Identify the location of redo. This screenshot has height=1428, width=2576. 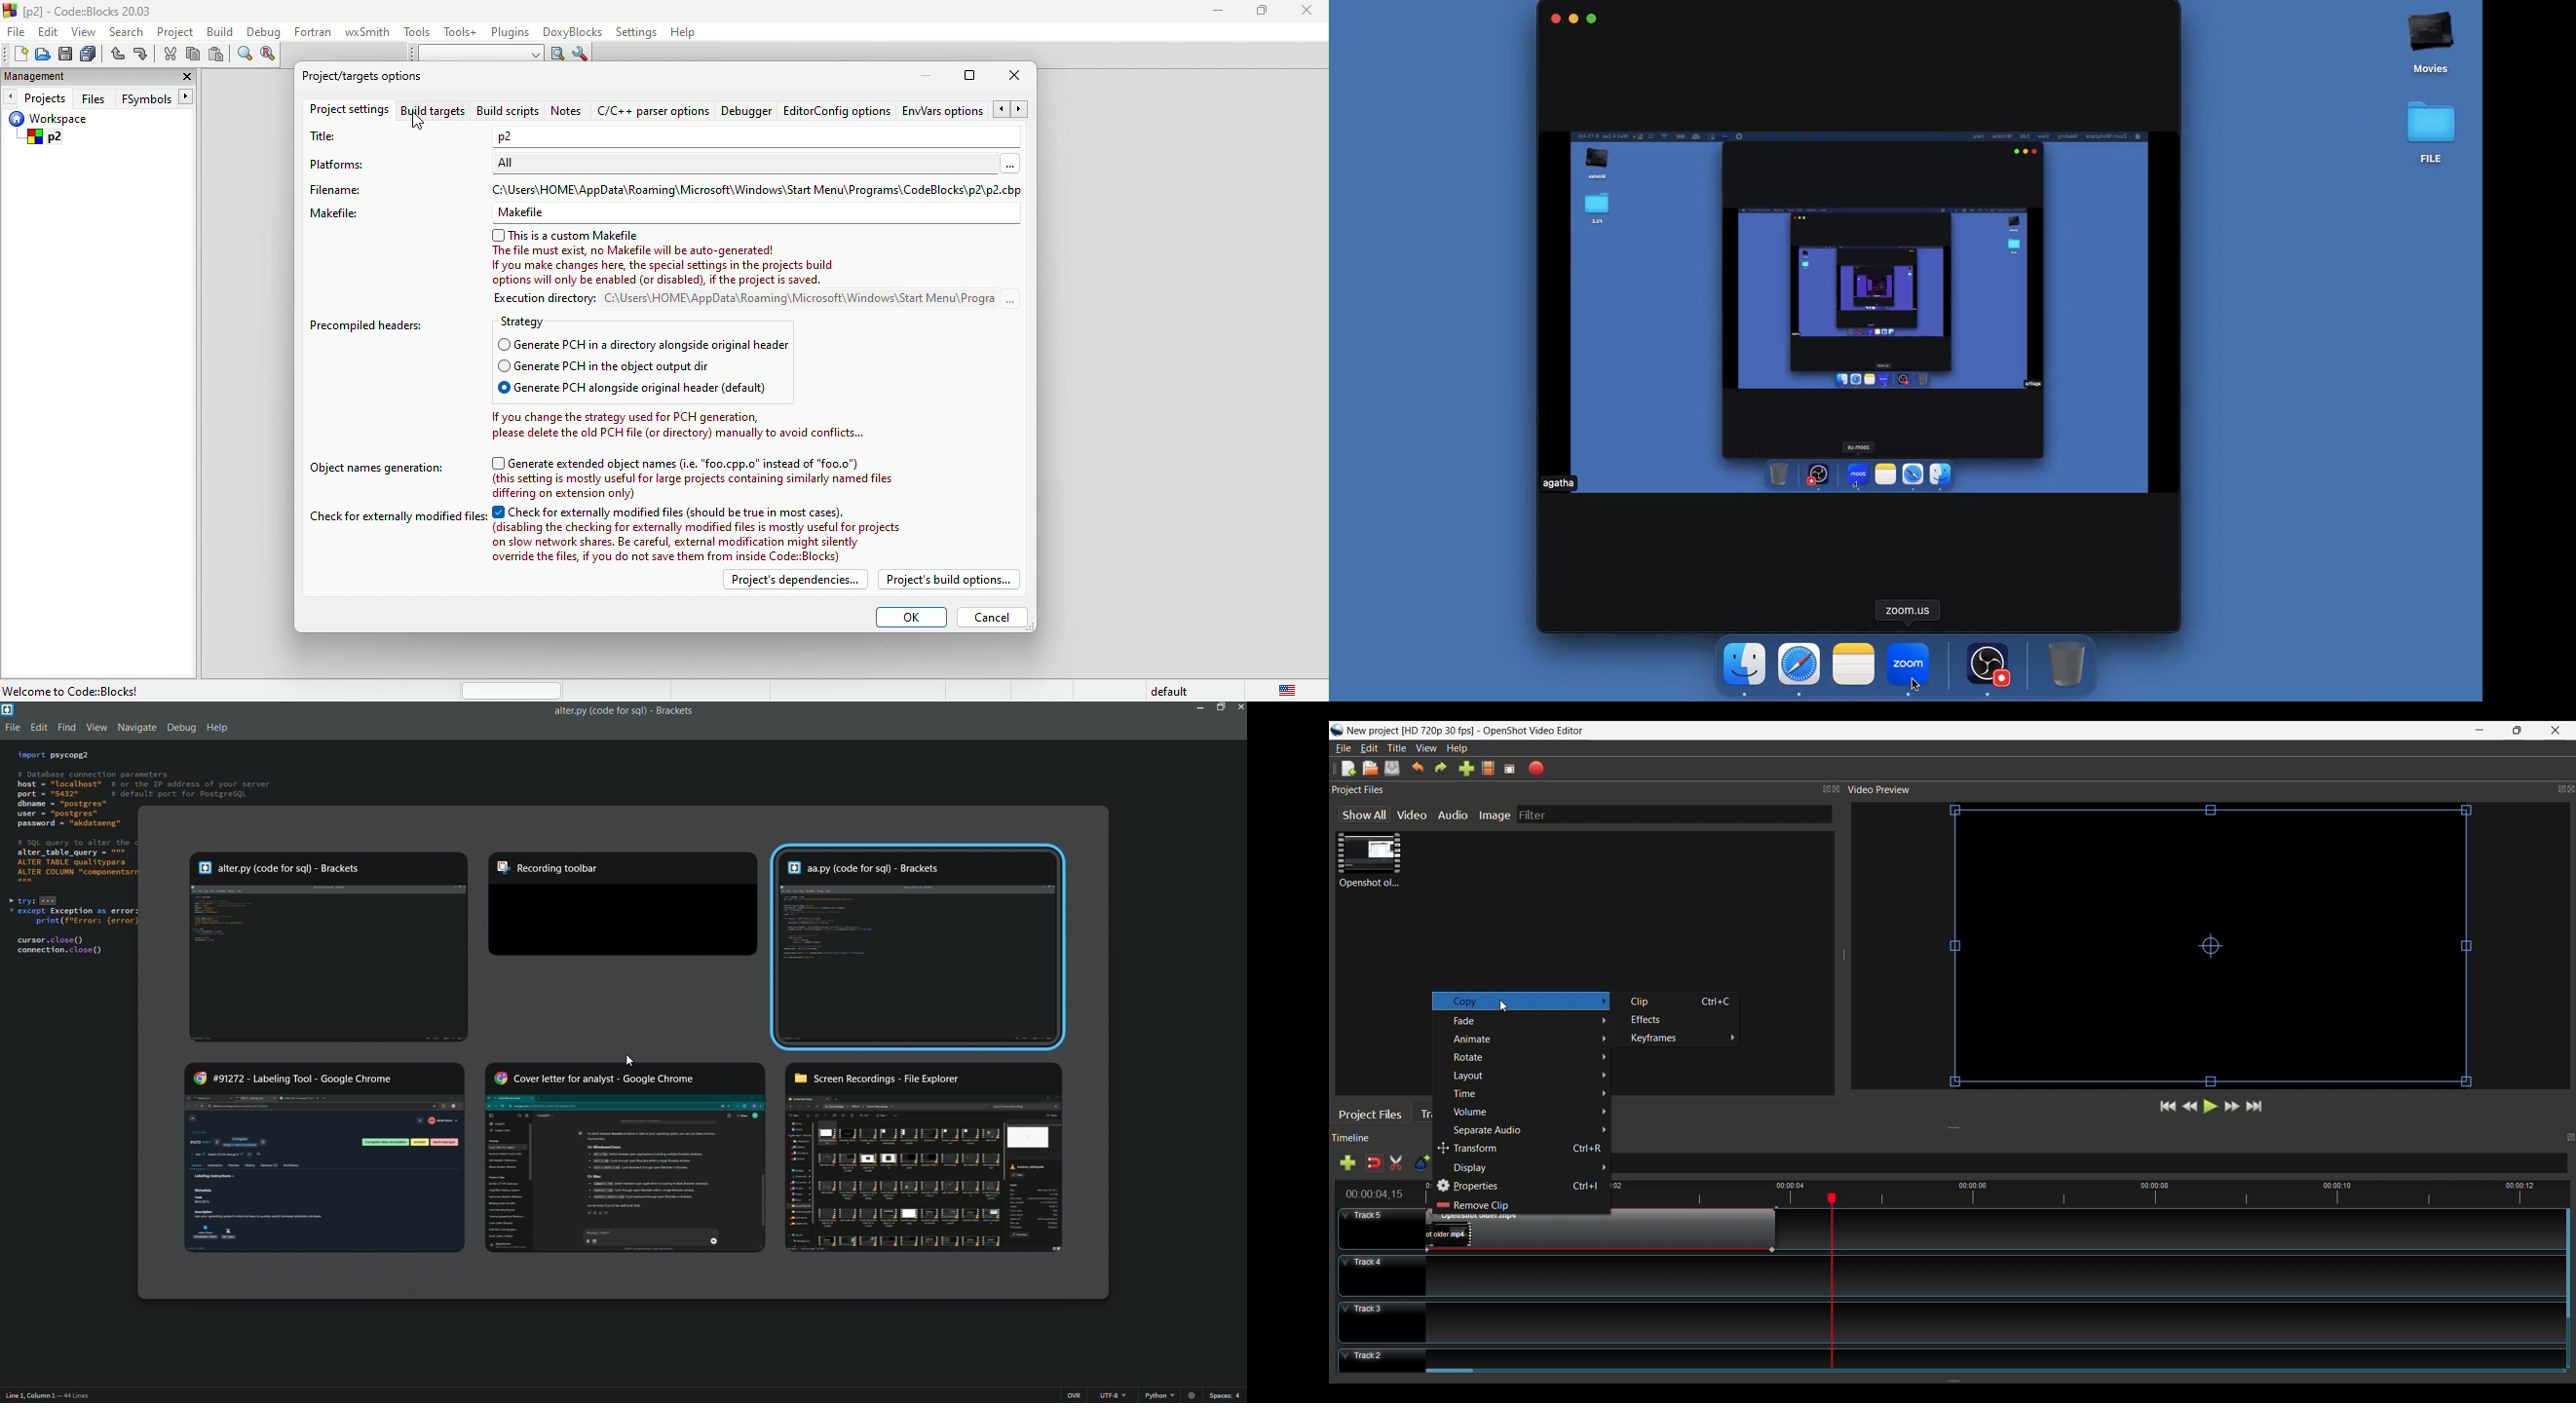
(141, 56).